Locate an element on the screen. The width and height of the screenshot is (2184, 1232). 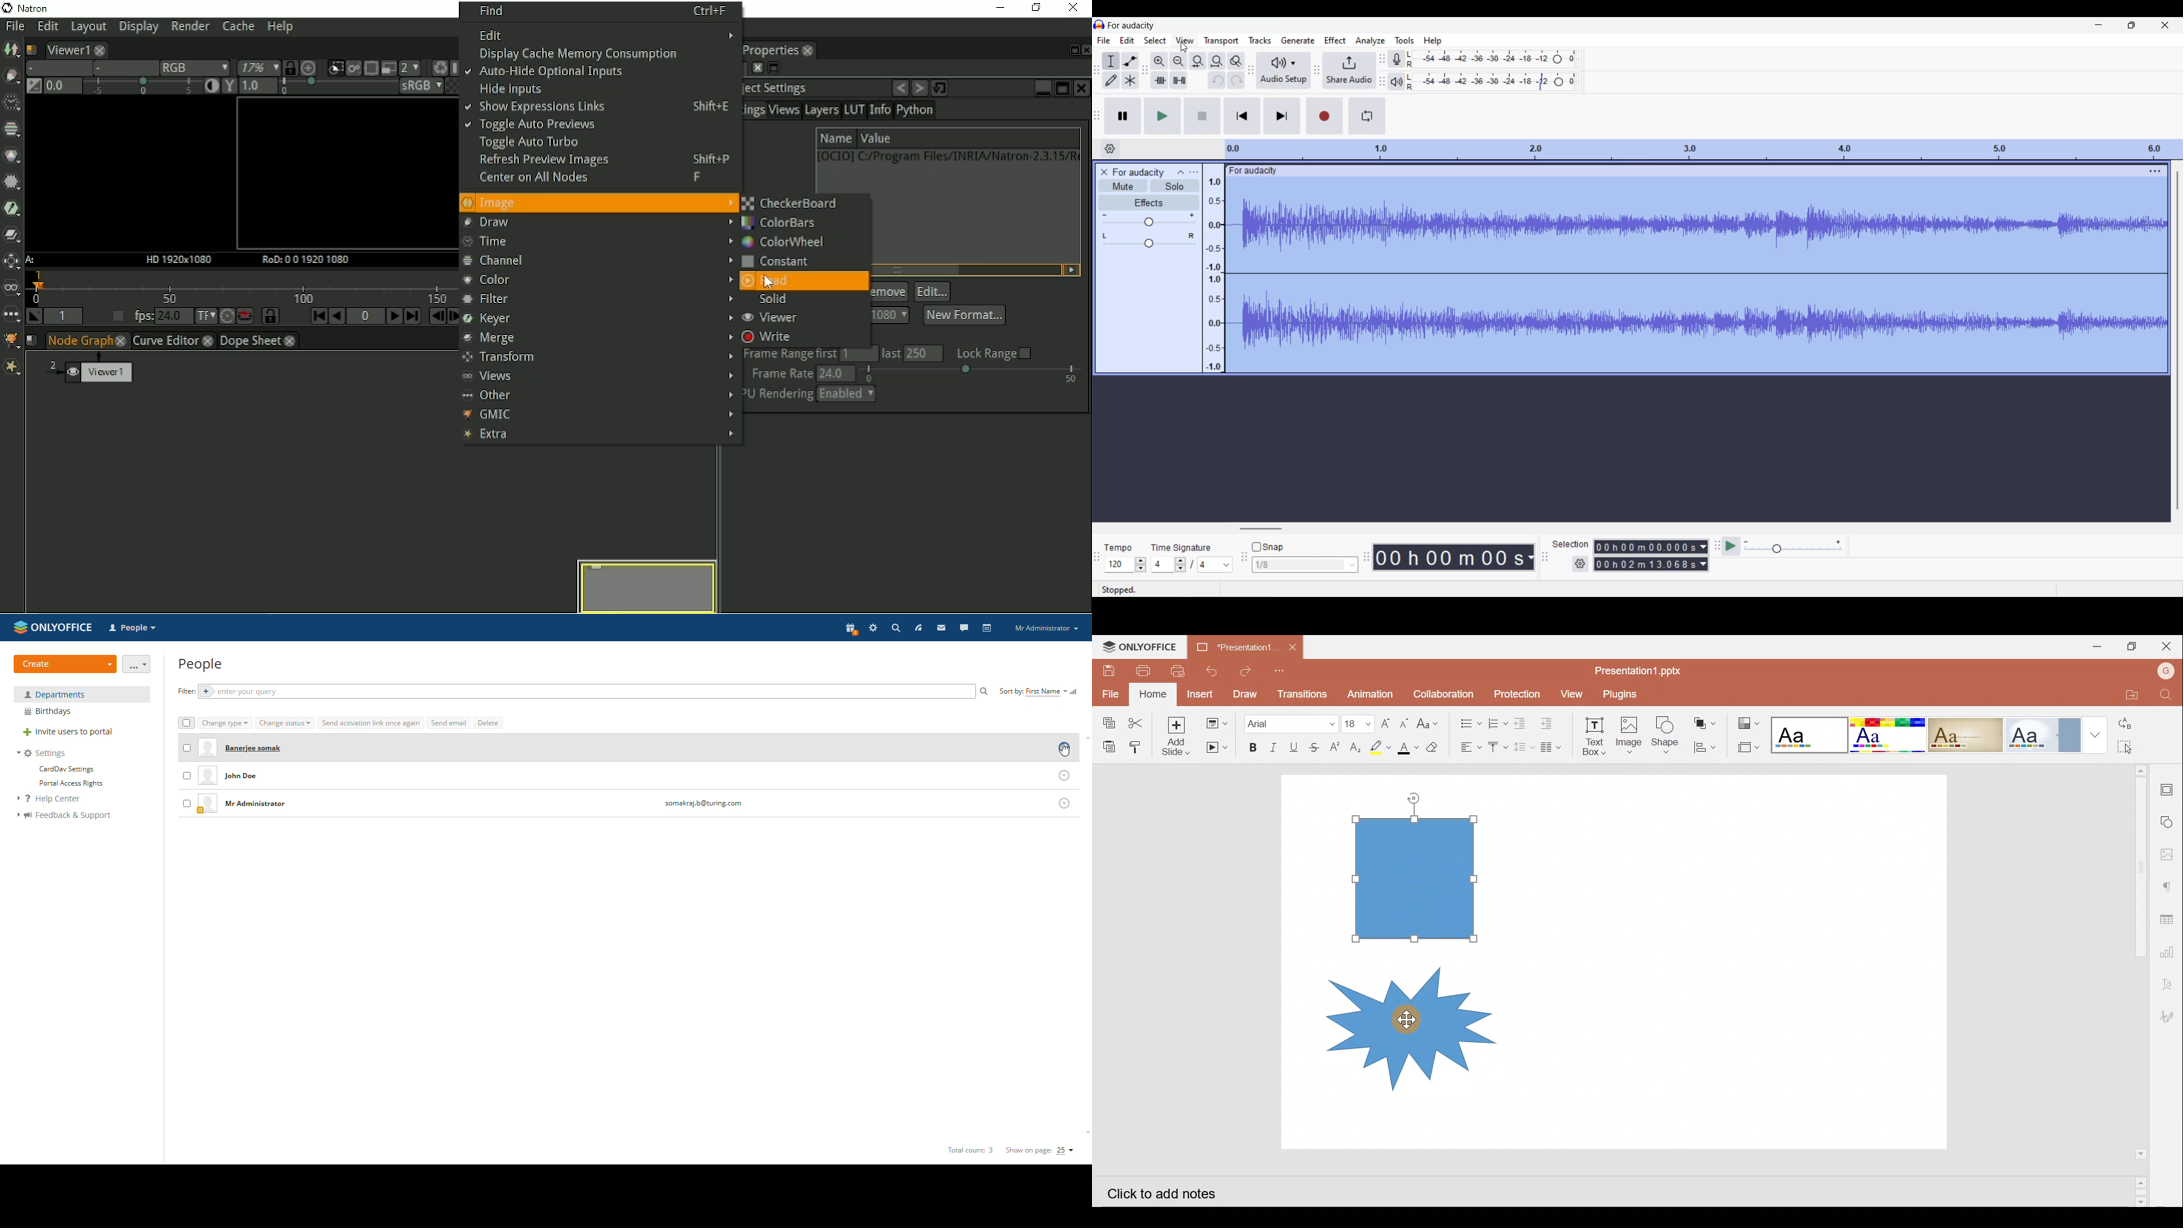
Line spacing is located at coordinates (1524, 748).